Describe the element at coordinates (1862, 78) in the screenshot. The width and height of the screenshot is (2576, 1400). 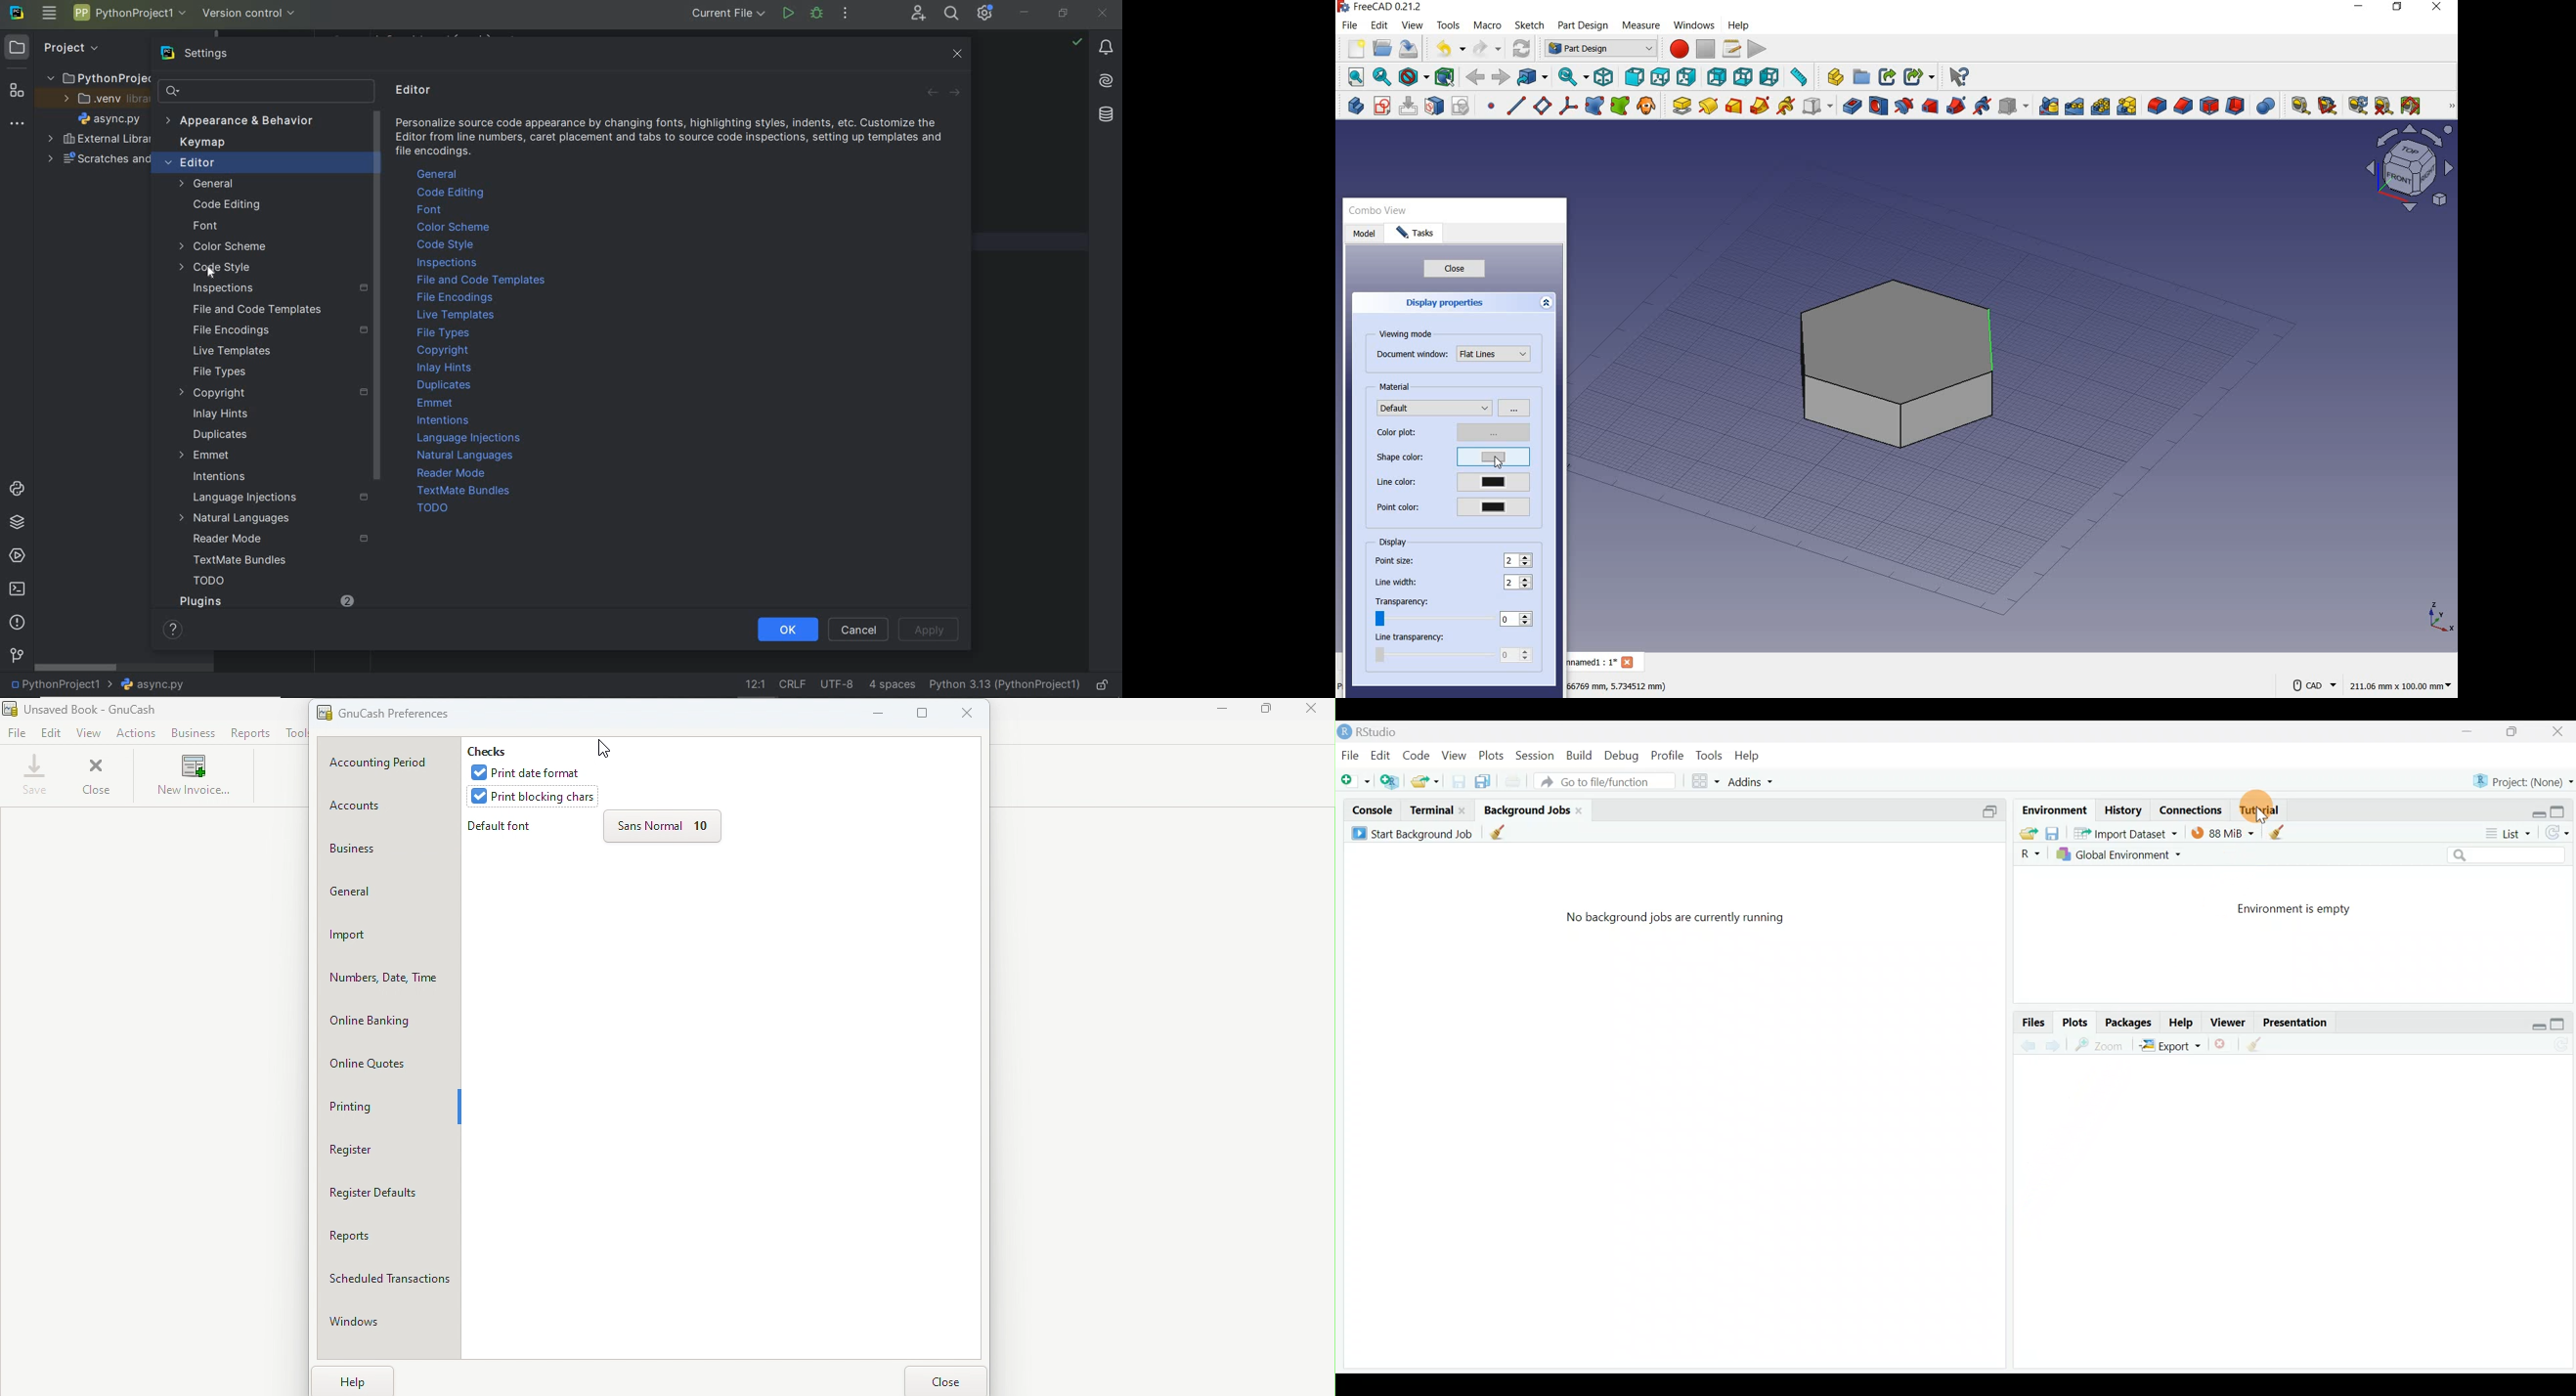
I see `create group` at that location.